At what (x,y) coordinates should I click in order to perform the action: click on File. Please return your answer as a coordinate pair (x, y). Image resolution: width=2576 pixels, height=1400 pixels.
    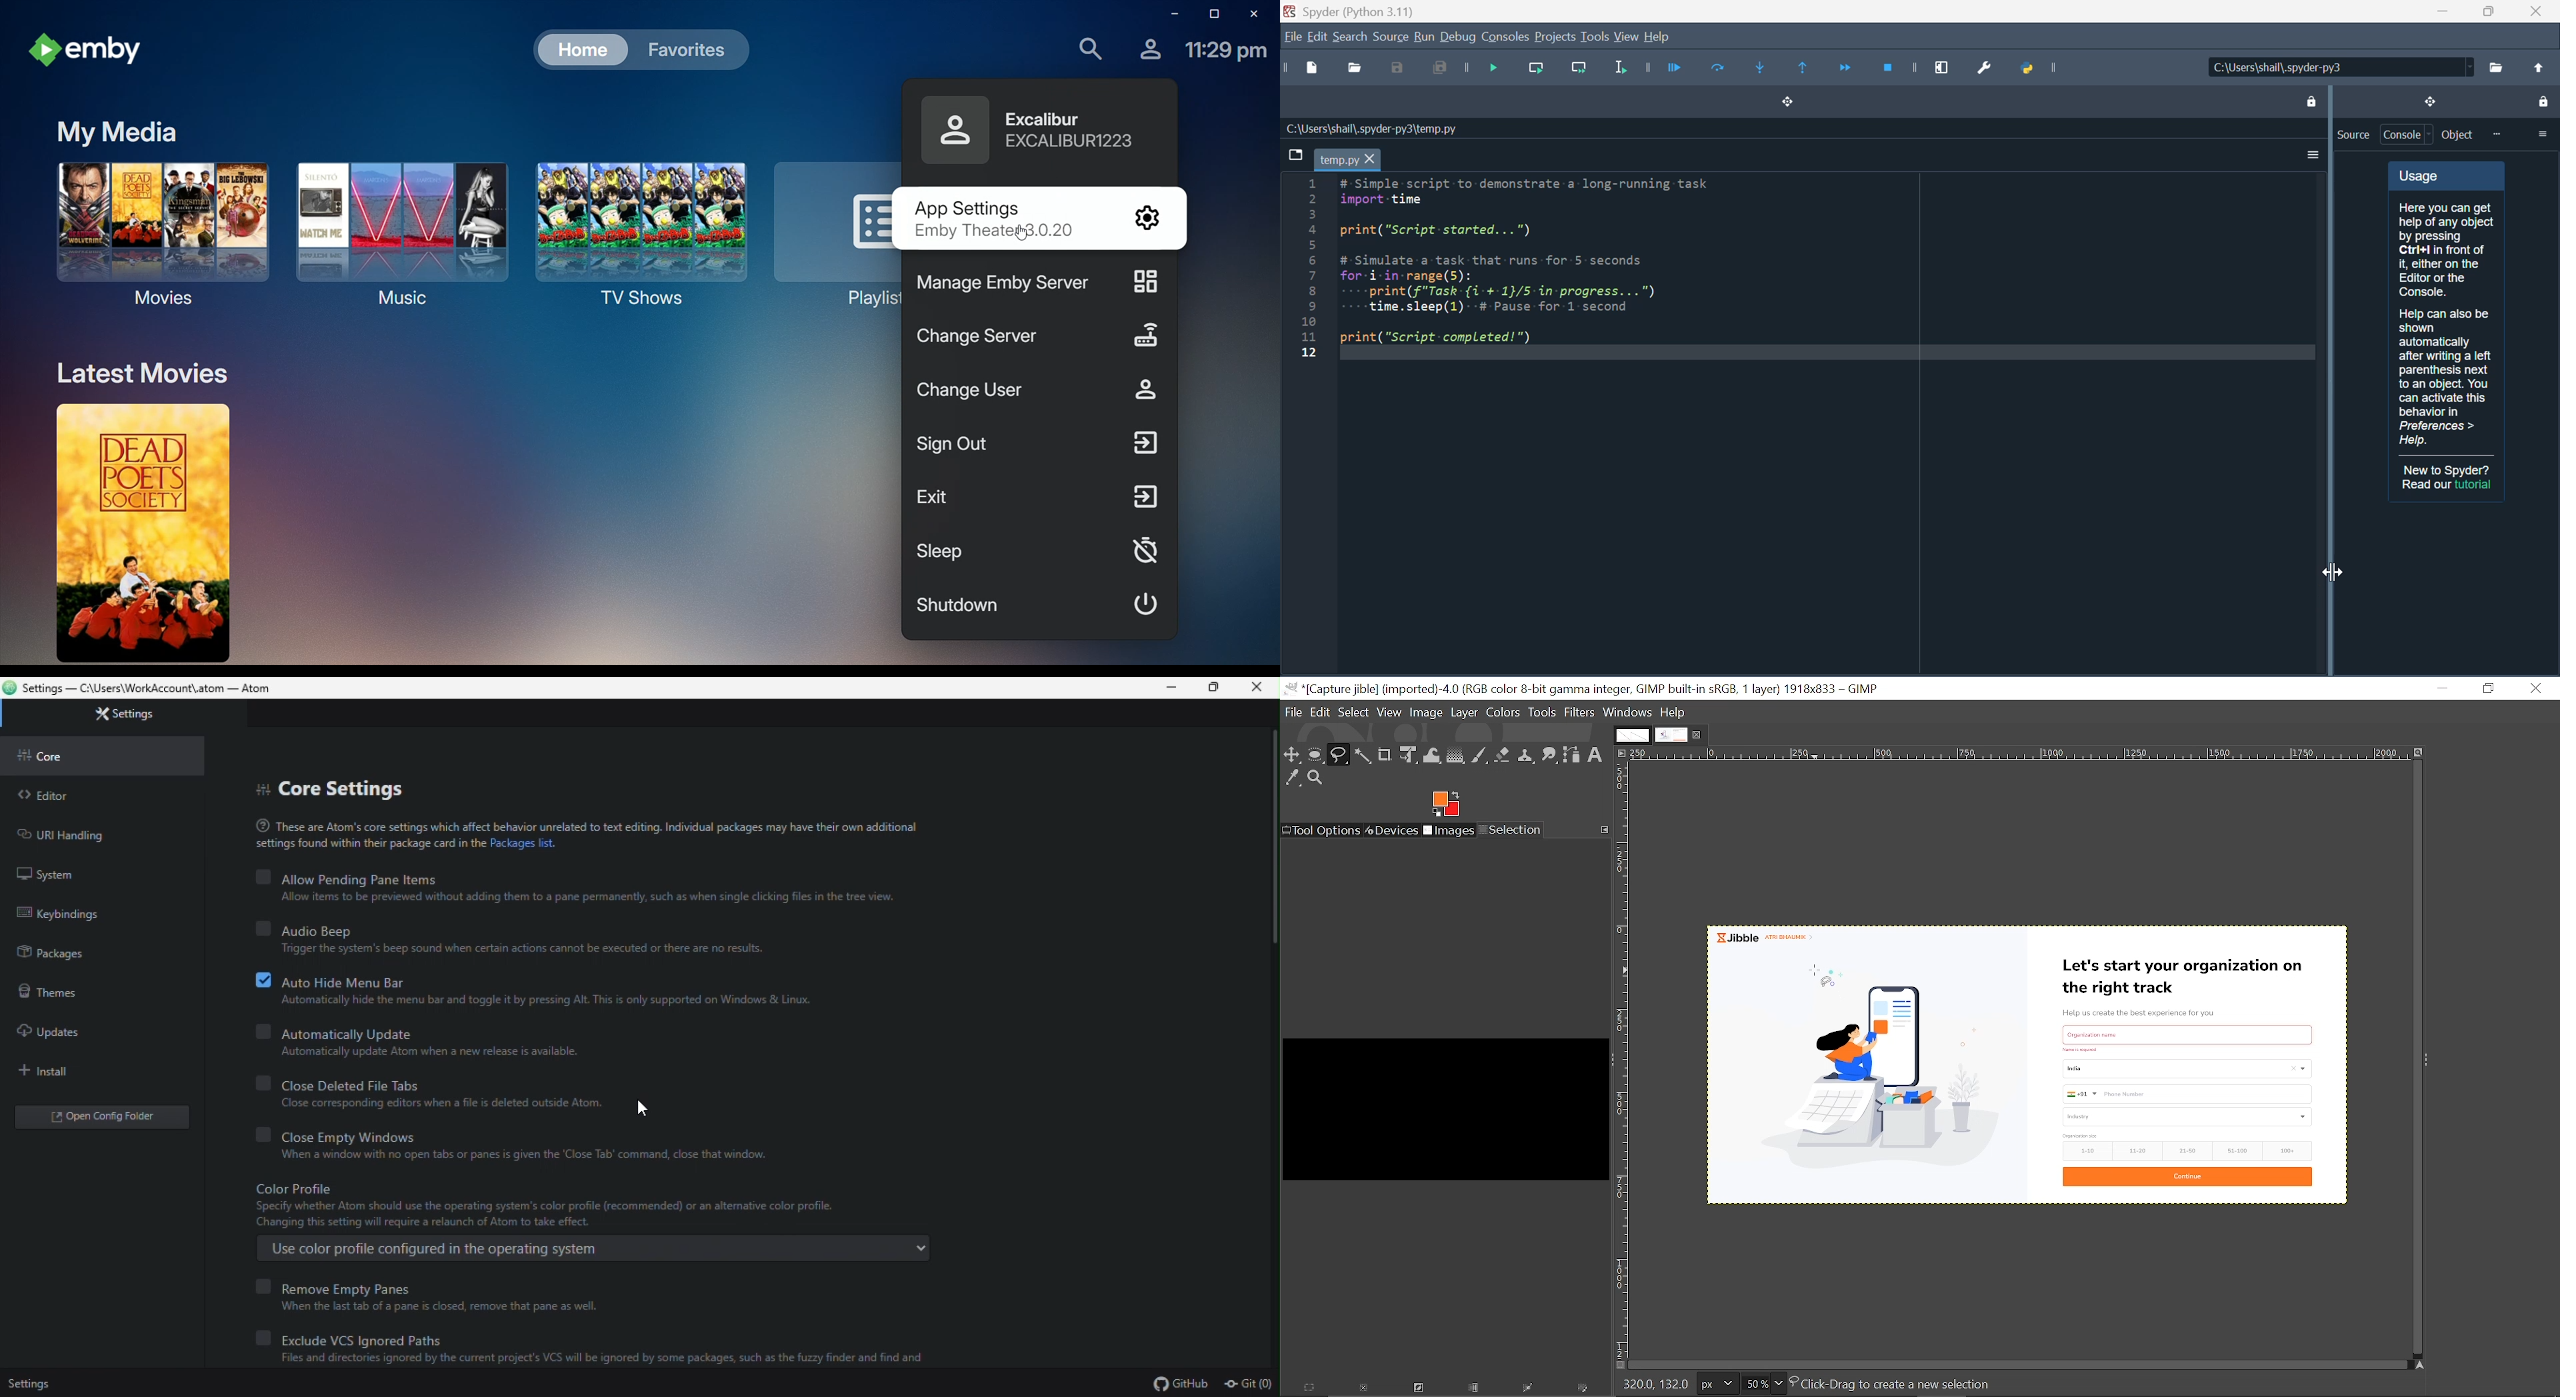
    Looking at the image, I should click on (1291, 38).